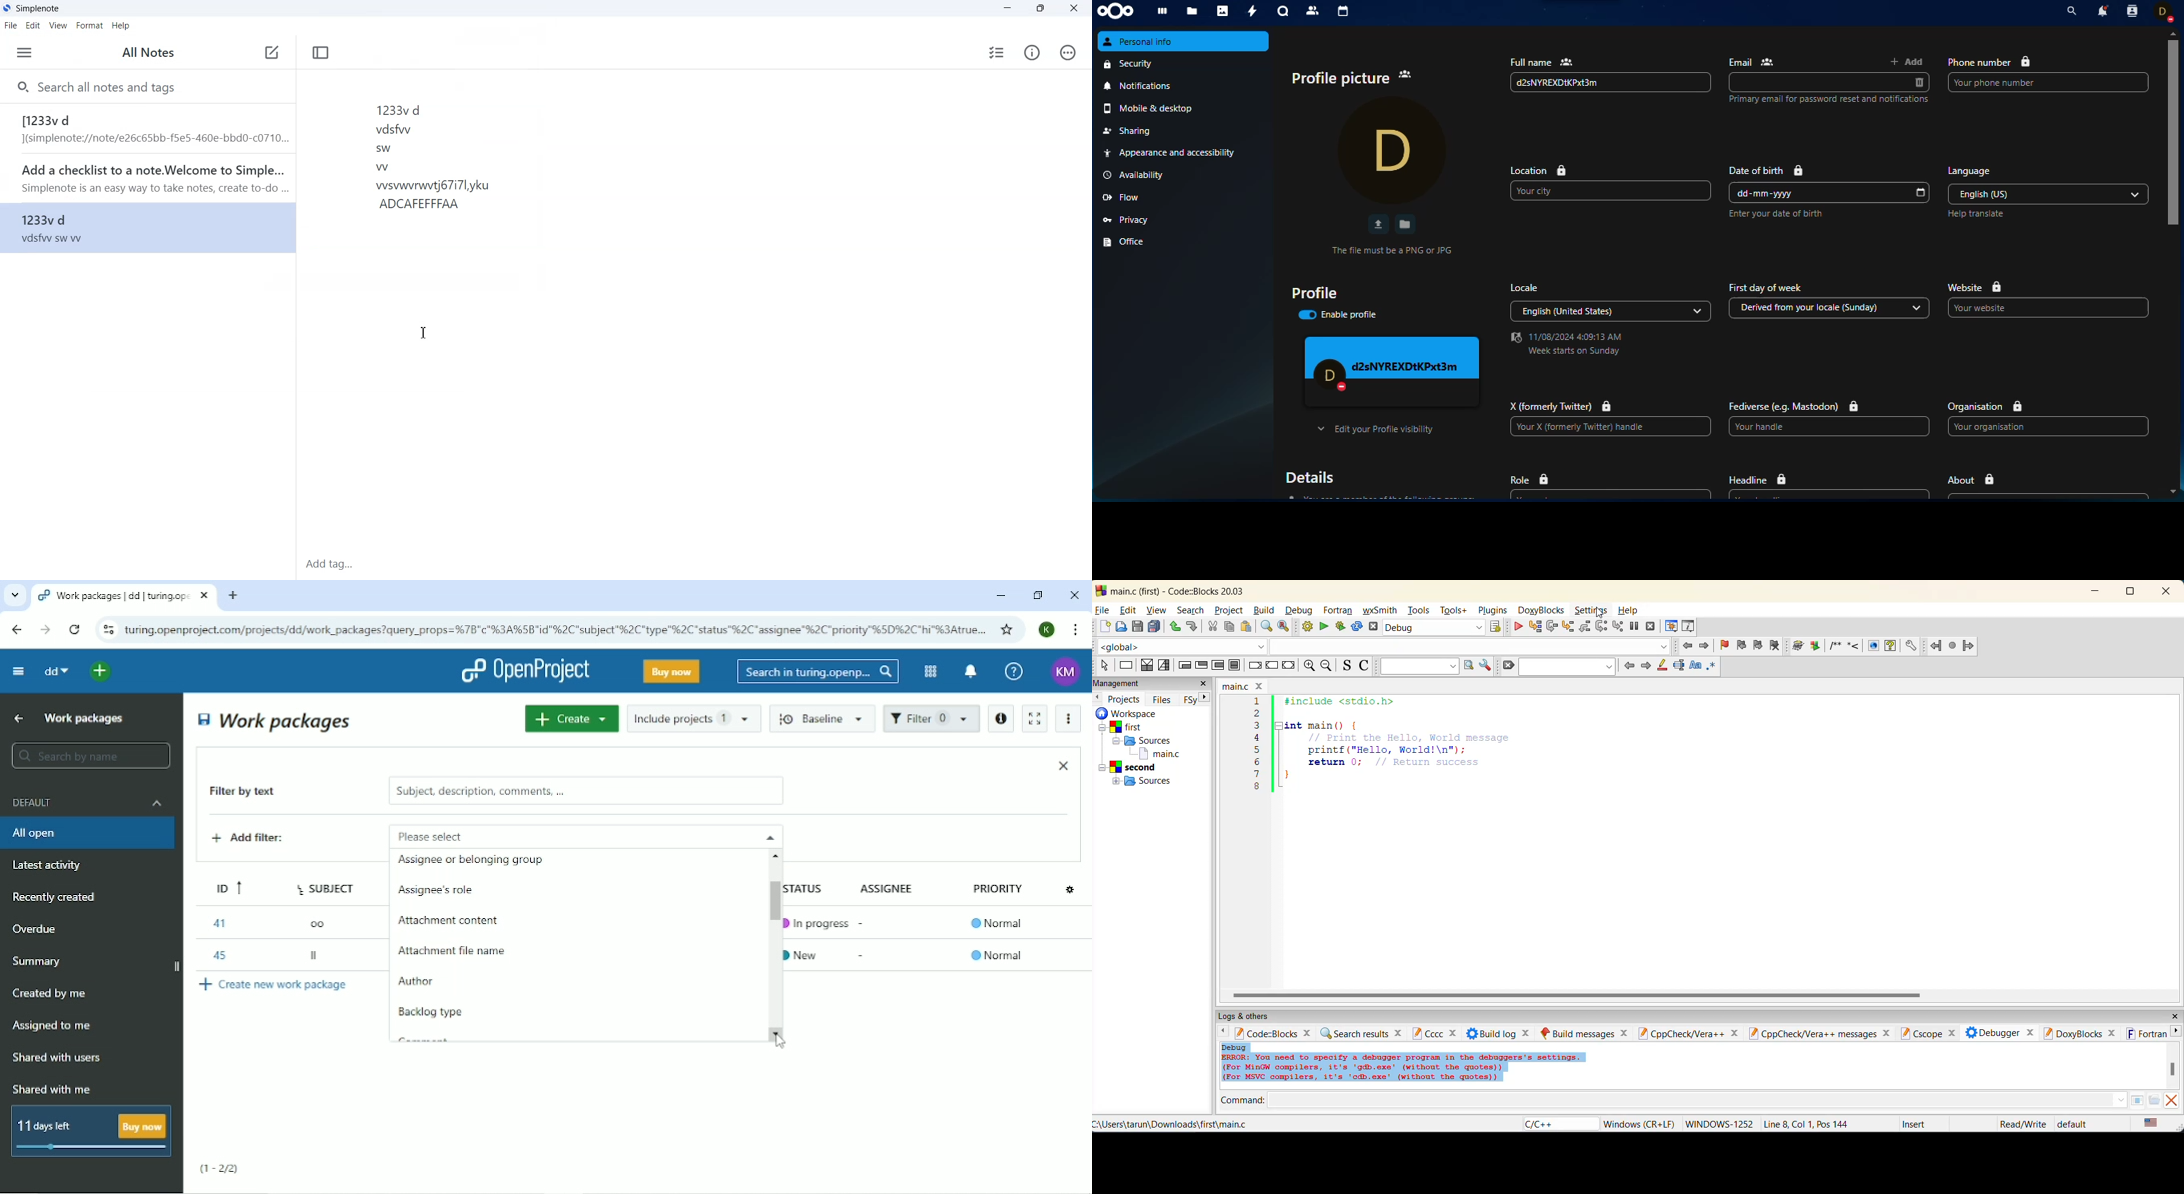 This screenshot has width=2184, height=1204. I want to click on role, so click(1530, 479).